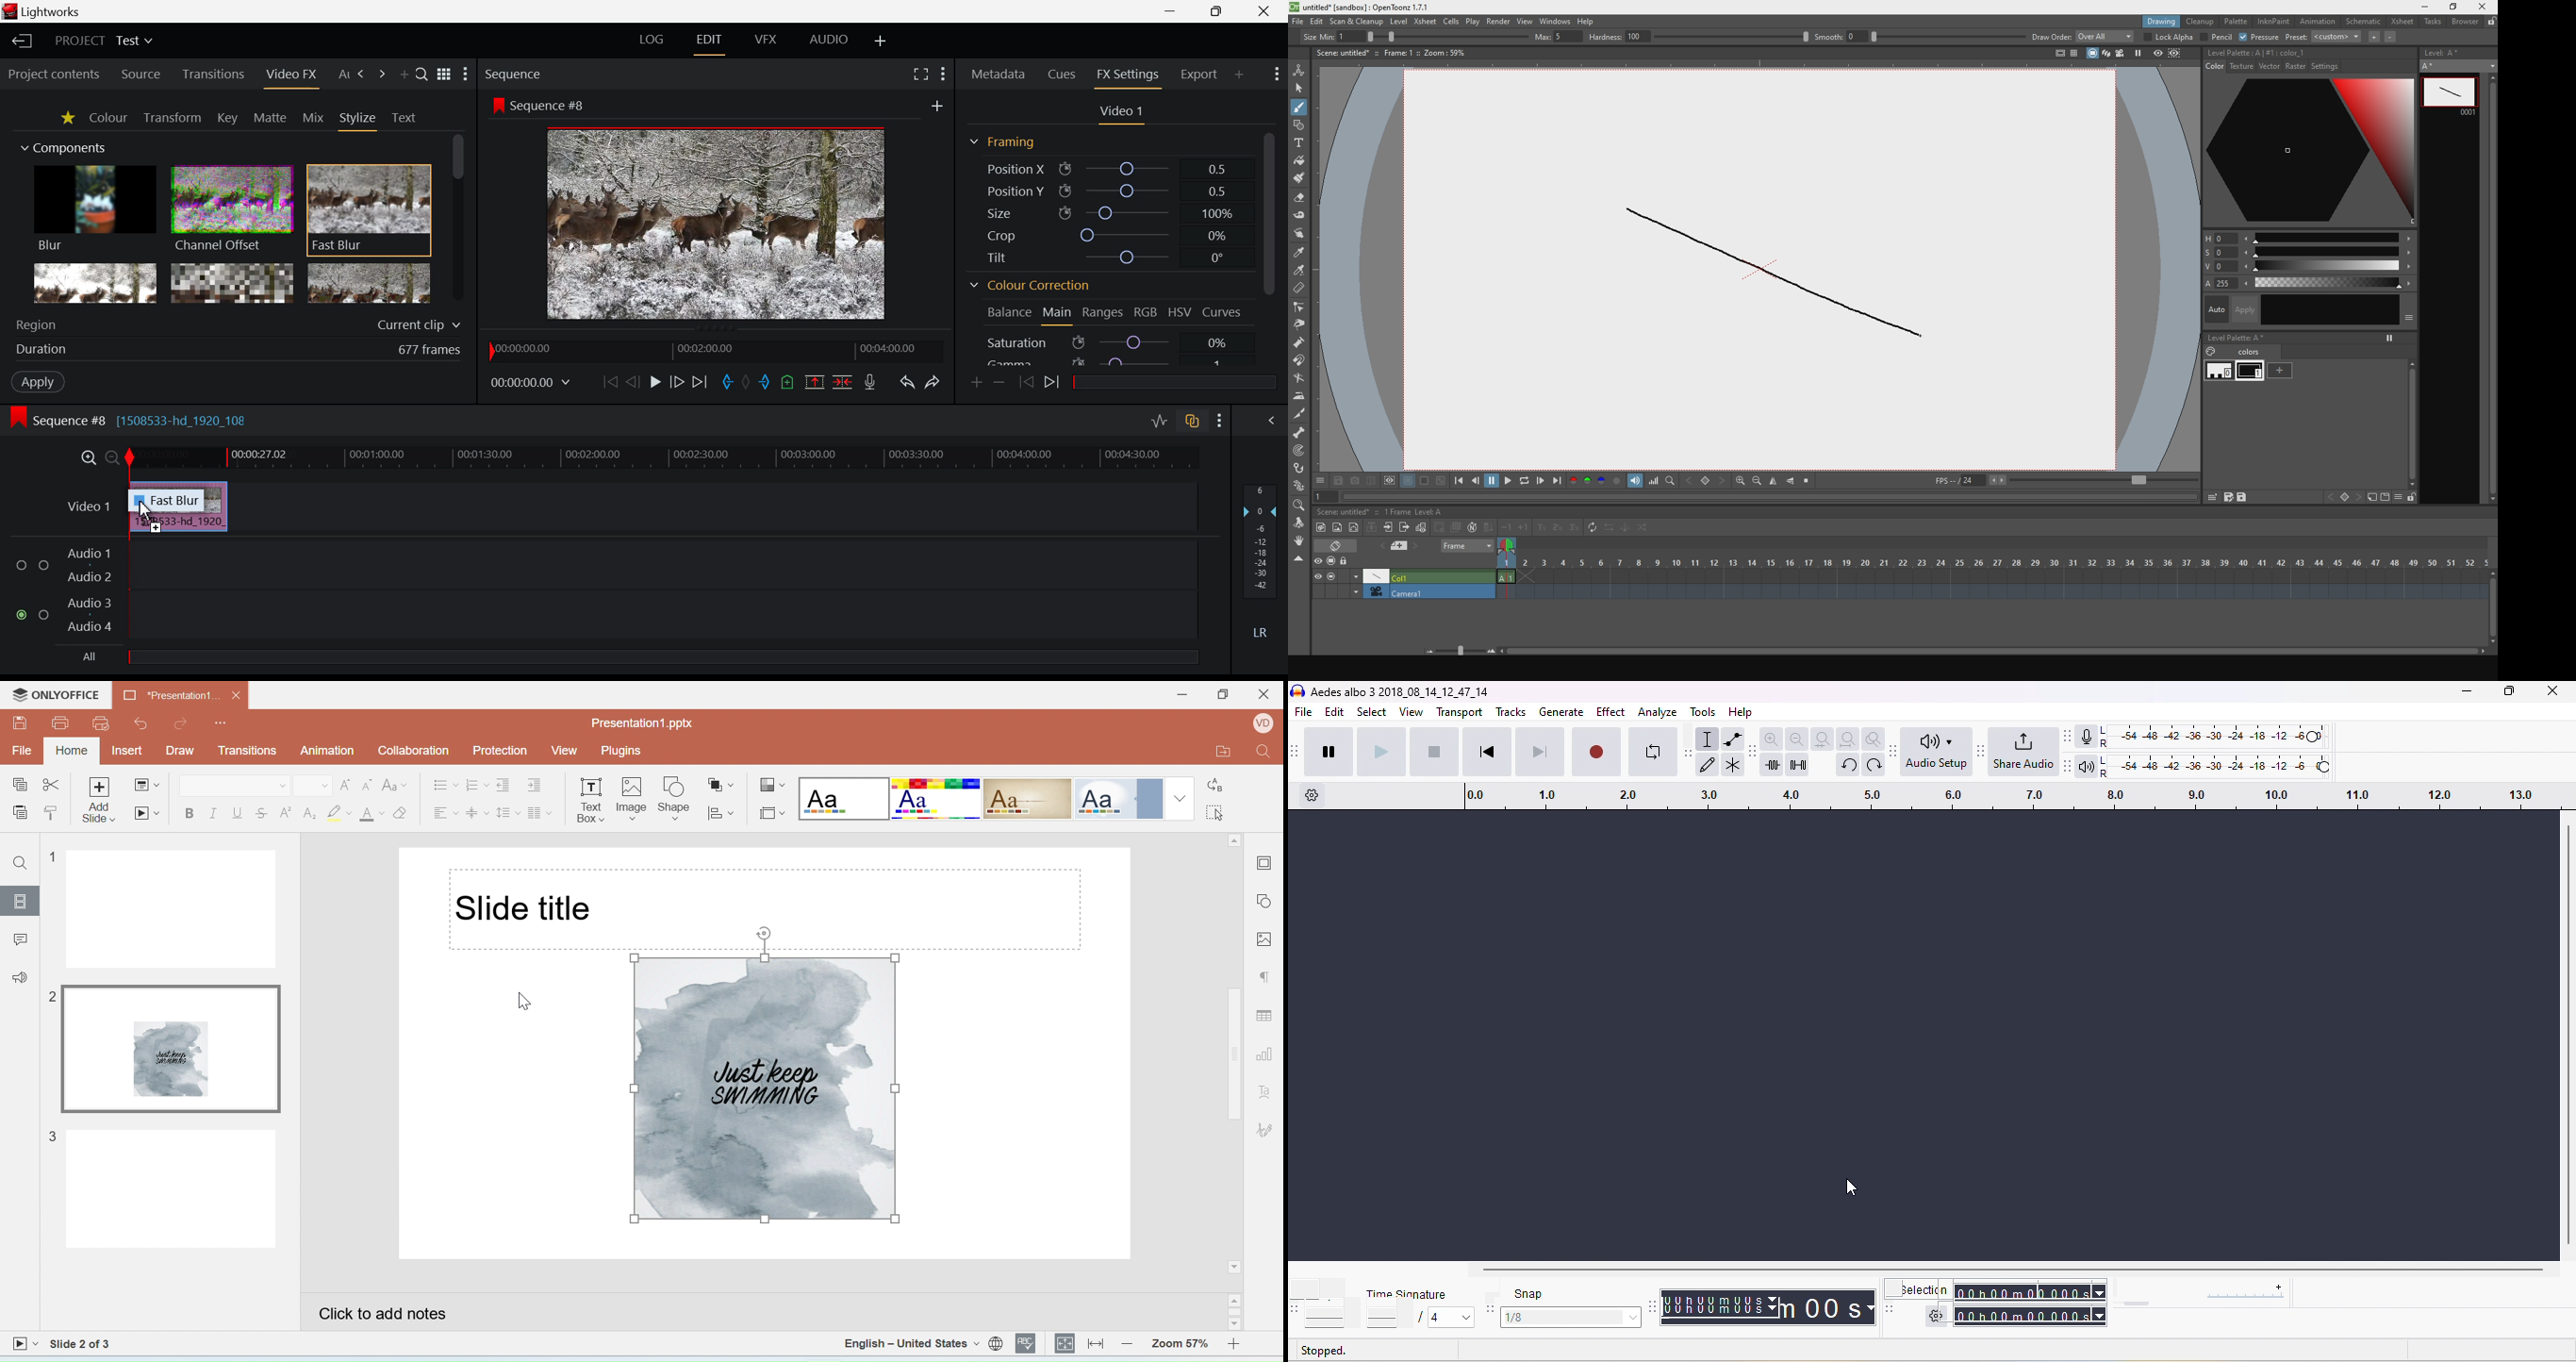 This screenshot has width=2576, height=1372. I want to click on audacity time tool bar, so click(1655, 1305).